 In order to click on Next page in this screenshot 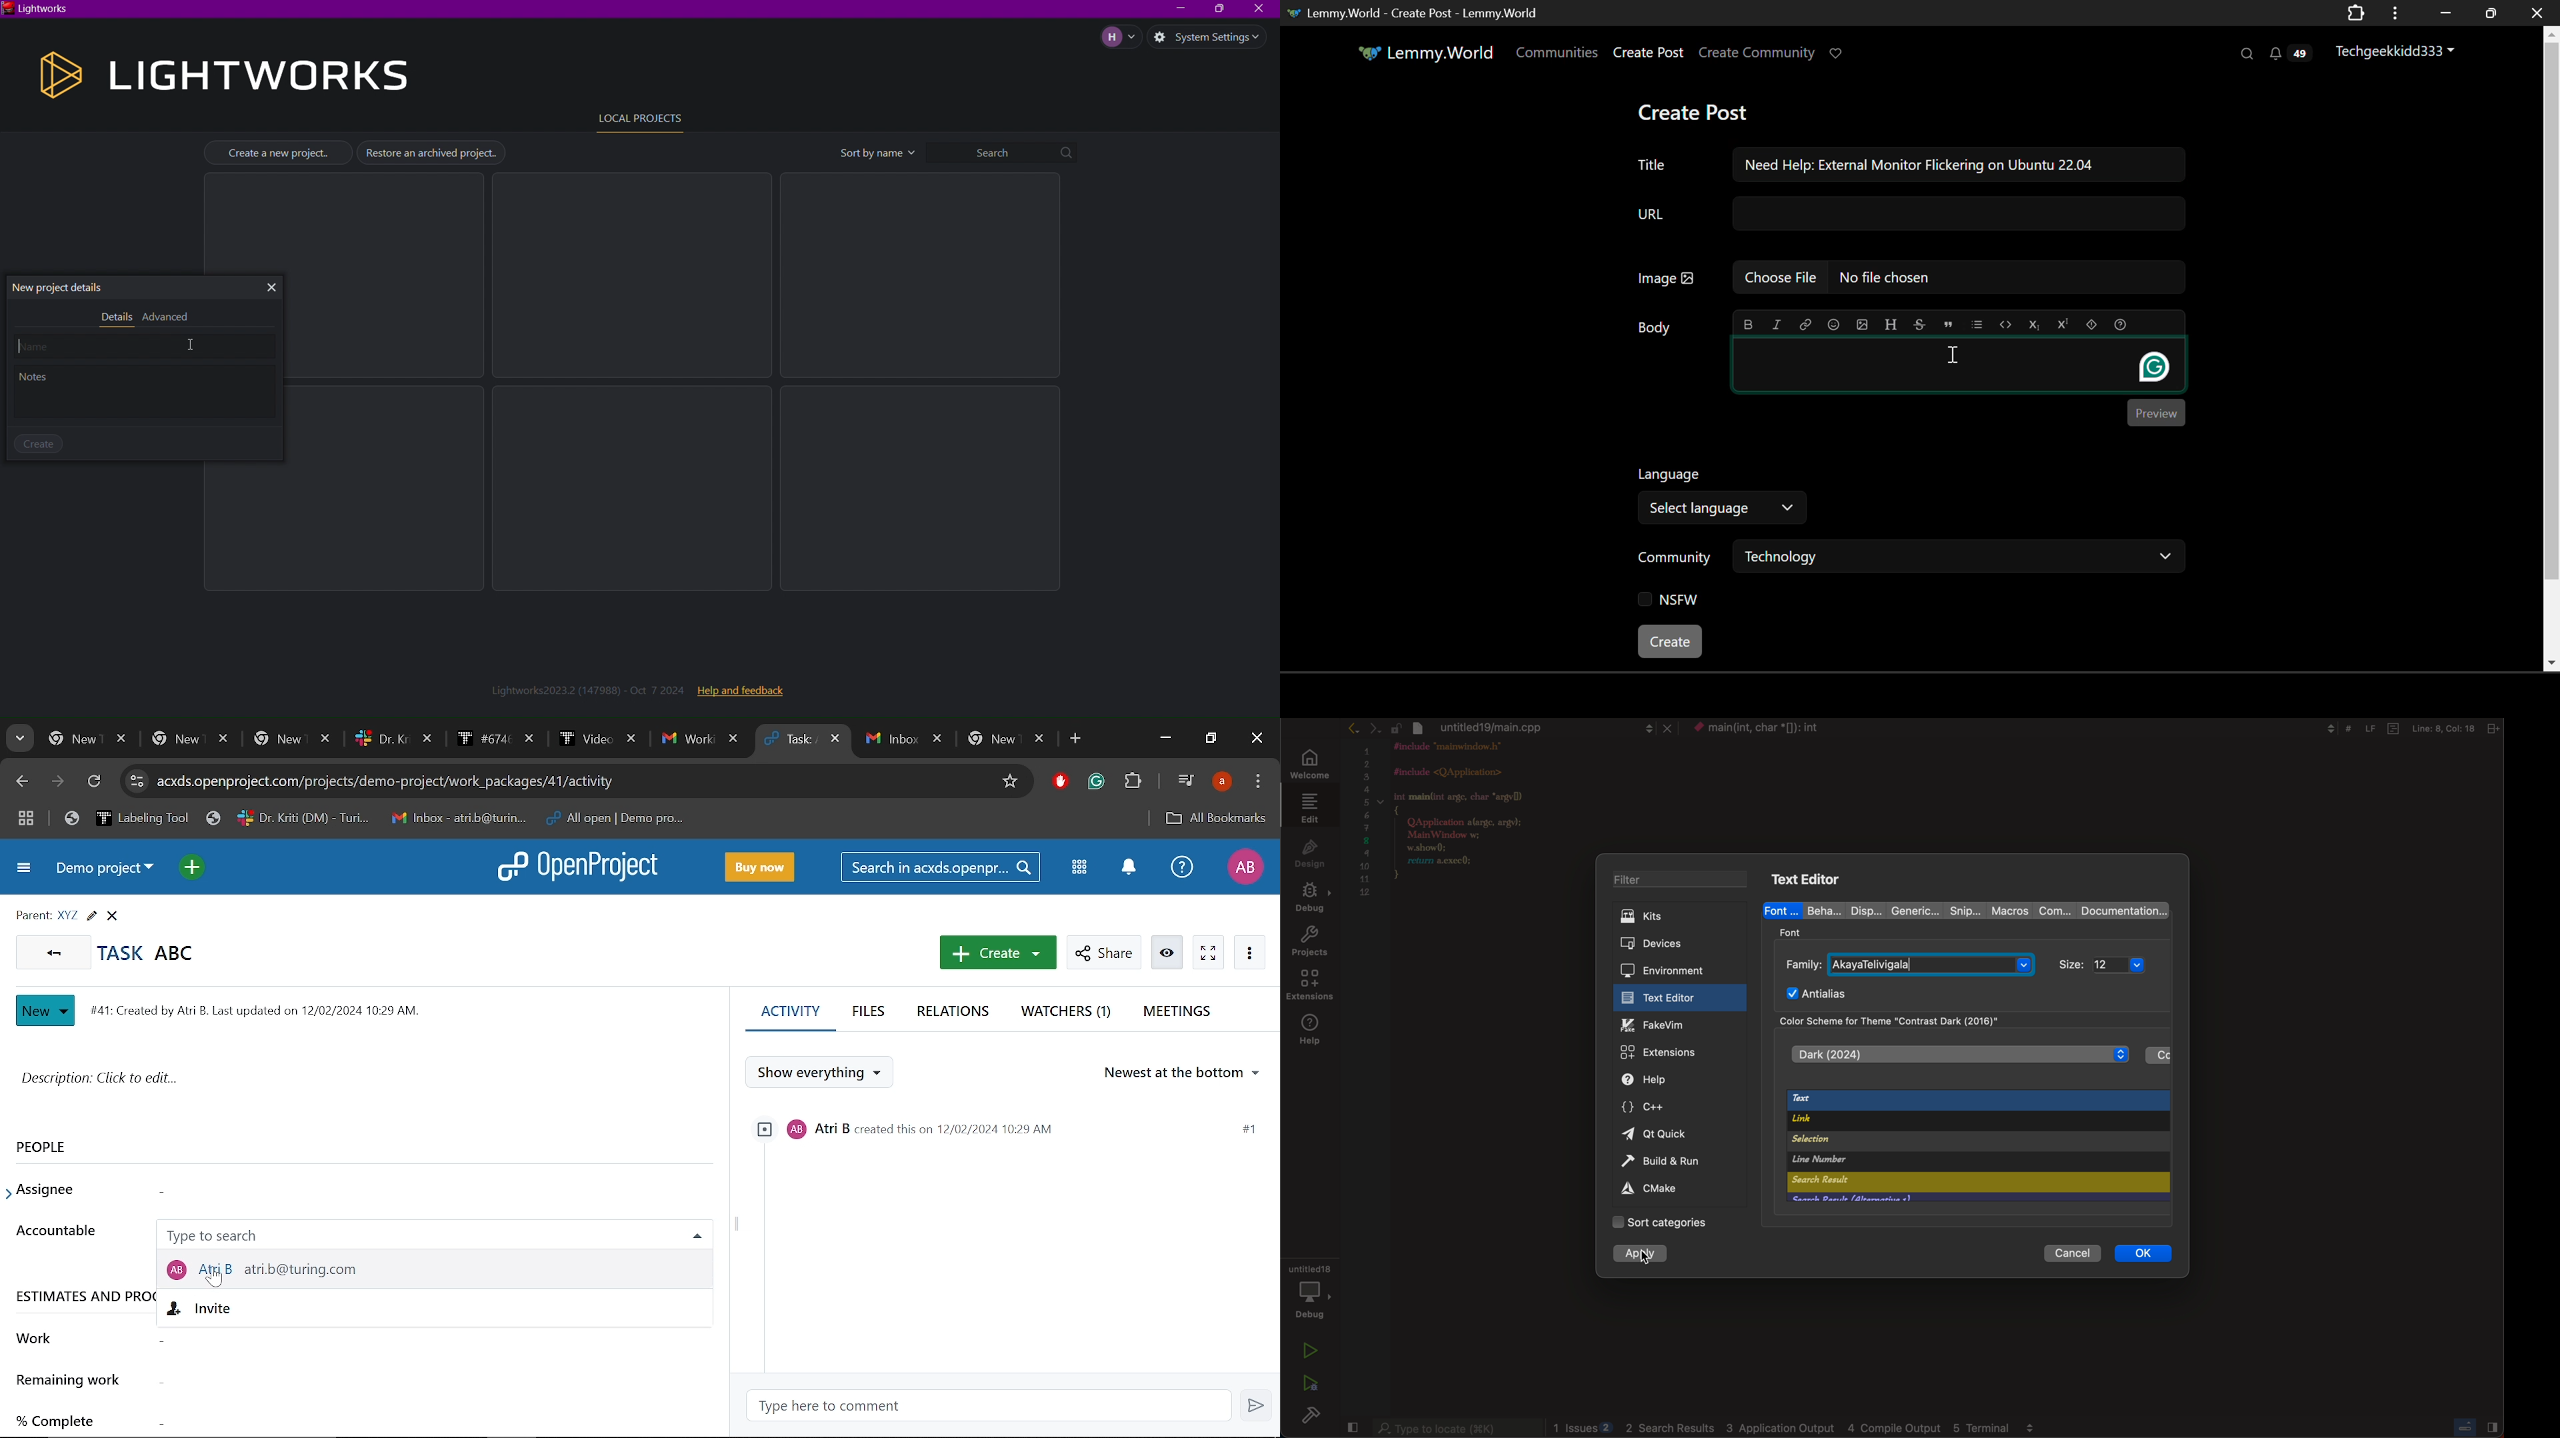, I will do `click(58, 782)`.